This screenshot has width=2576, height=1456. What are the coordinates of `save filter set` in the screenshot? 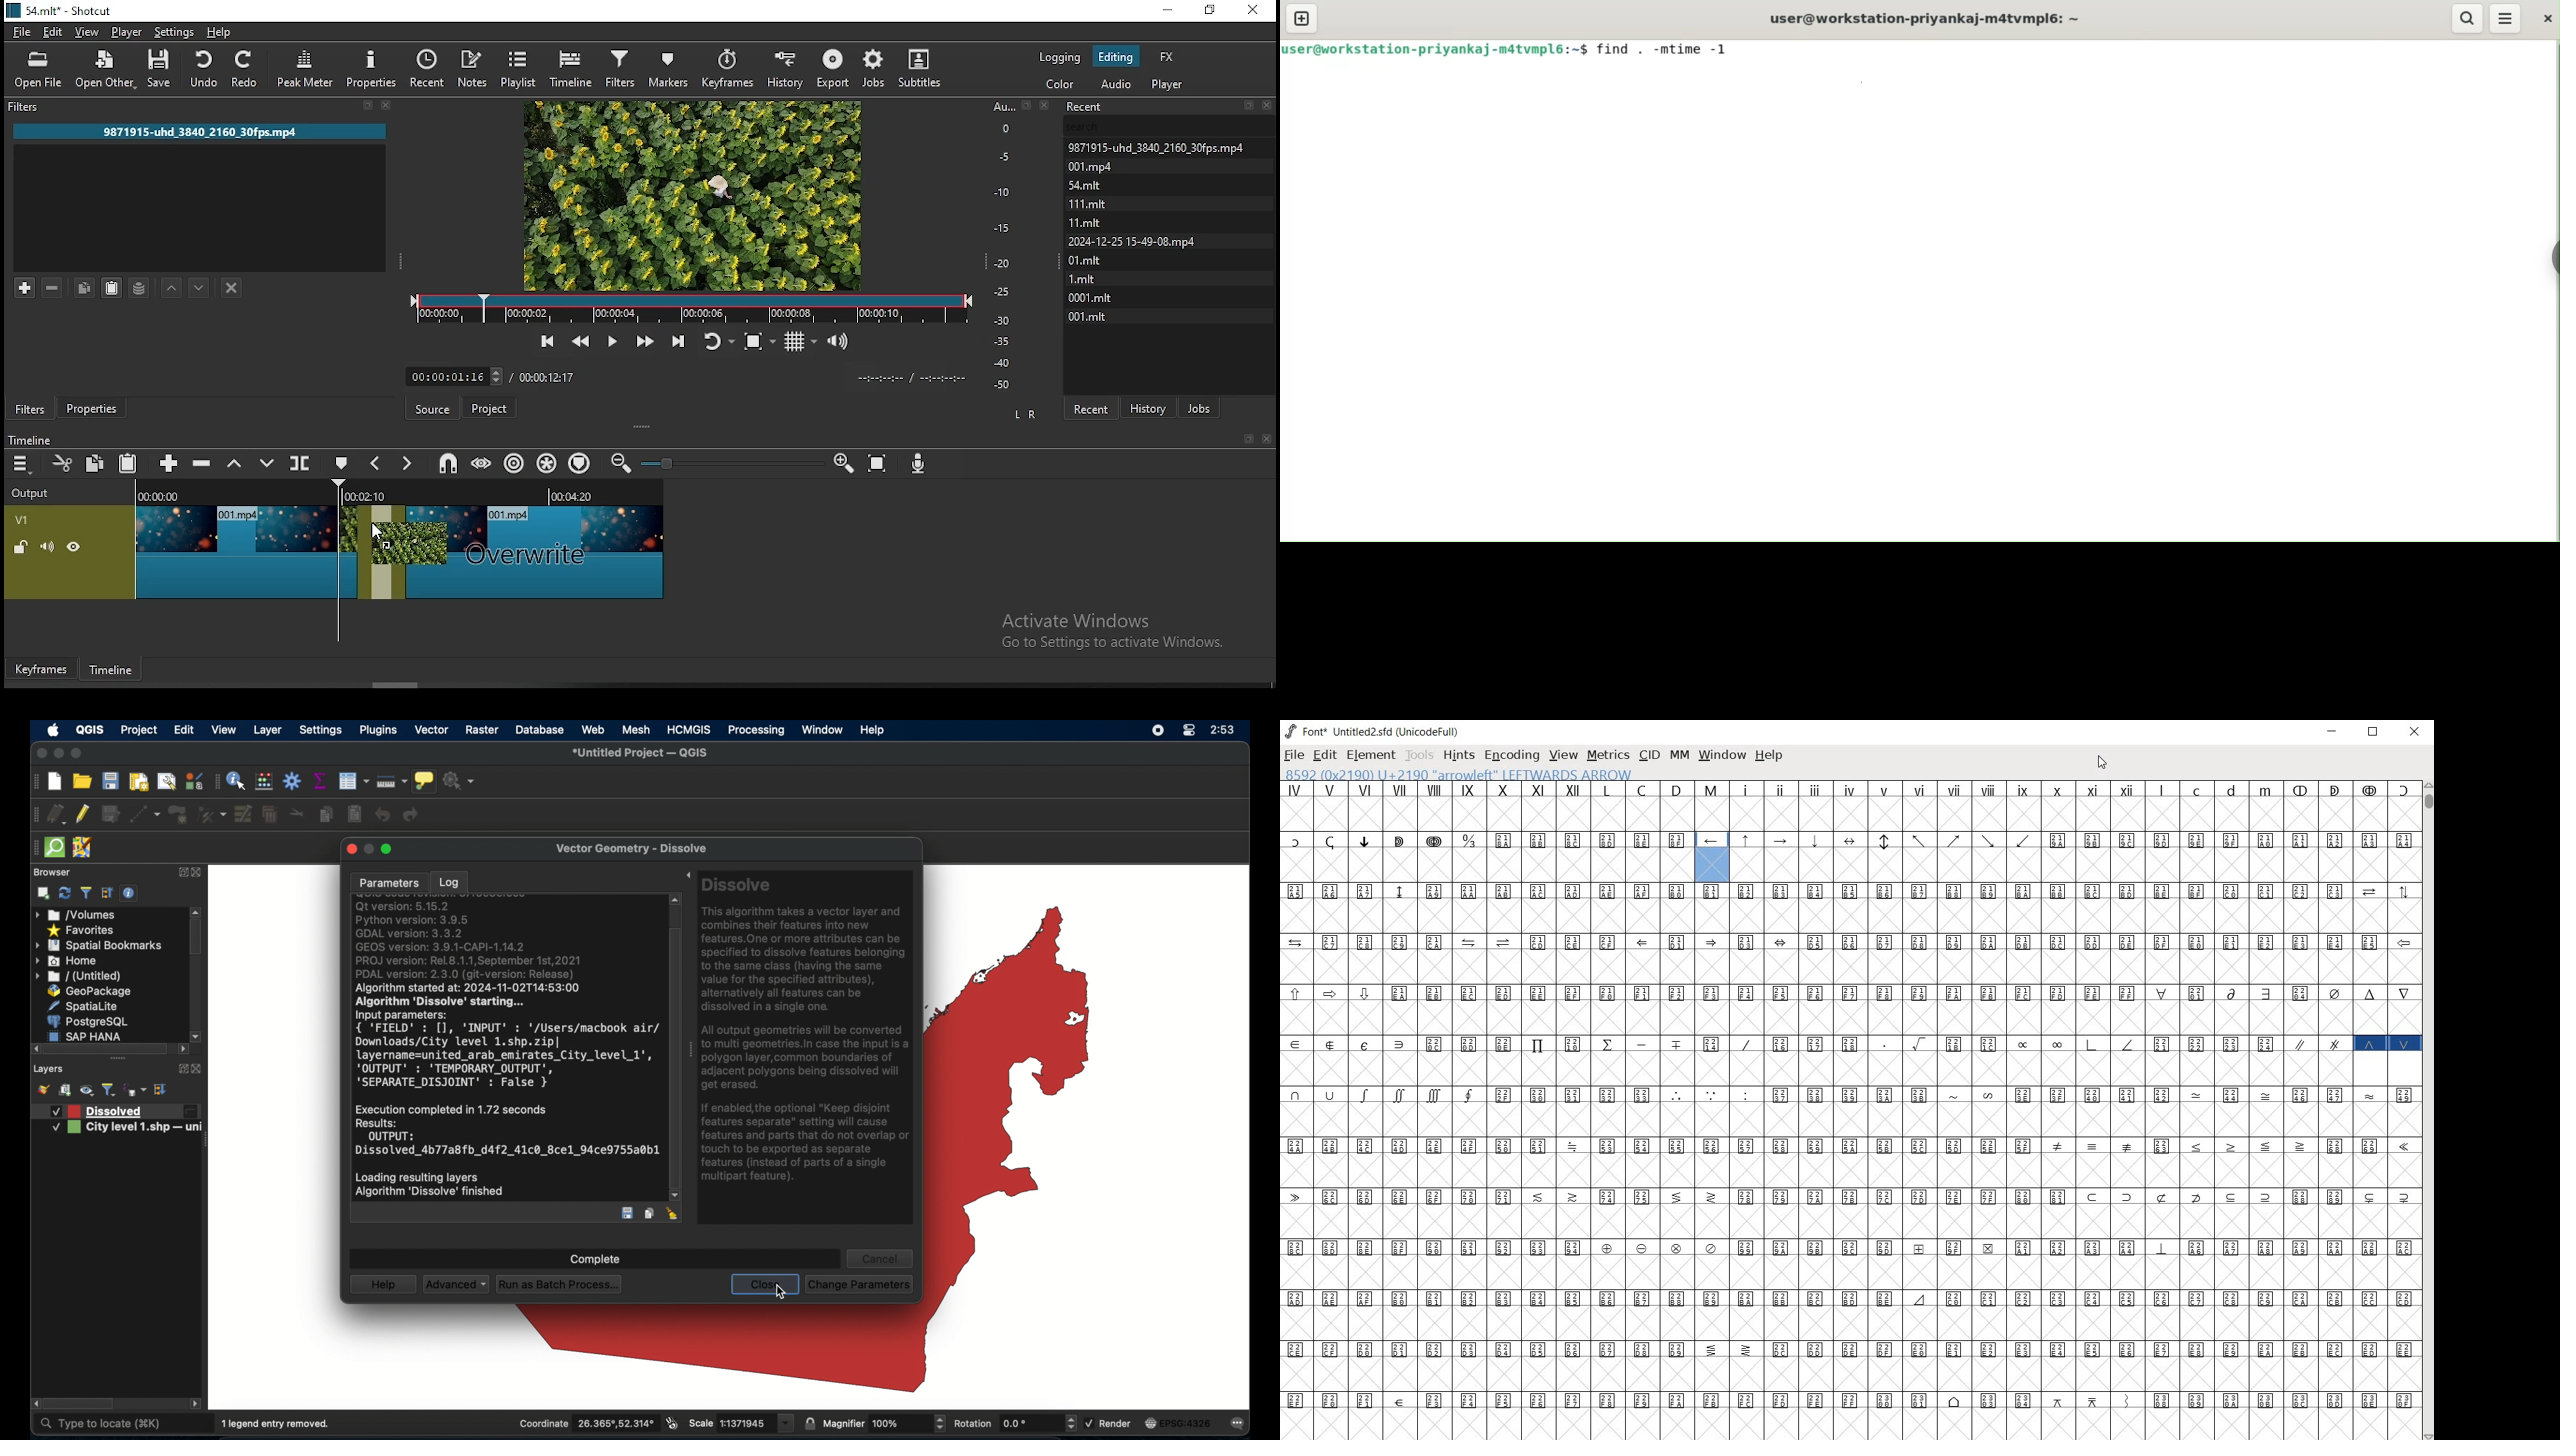 It's located at (140, 286).